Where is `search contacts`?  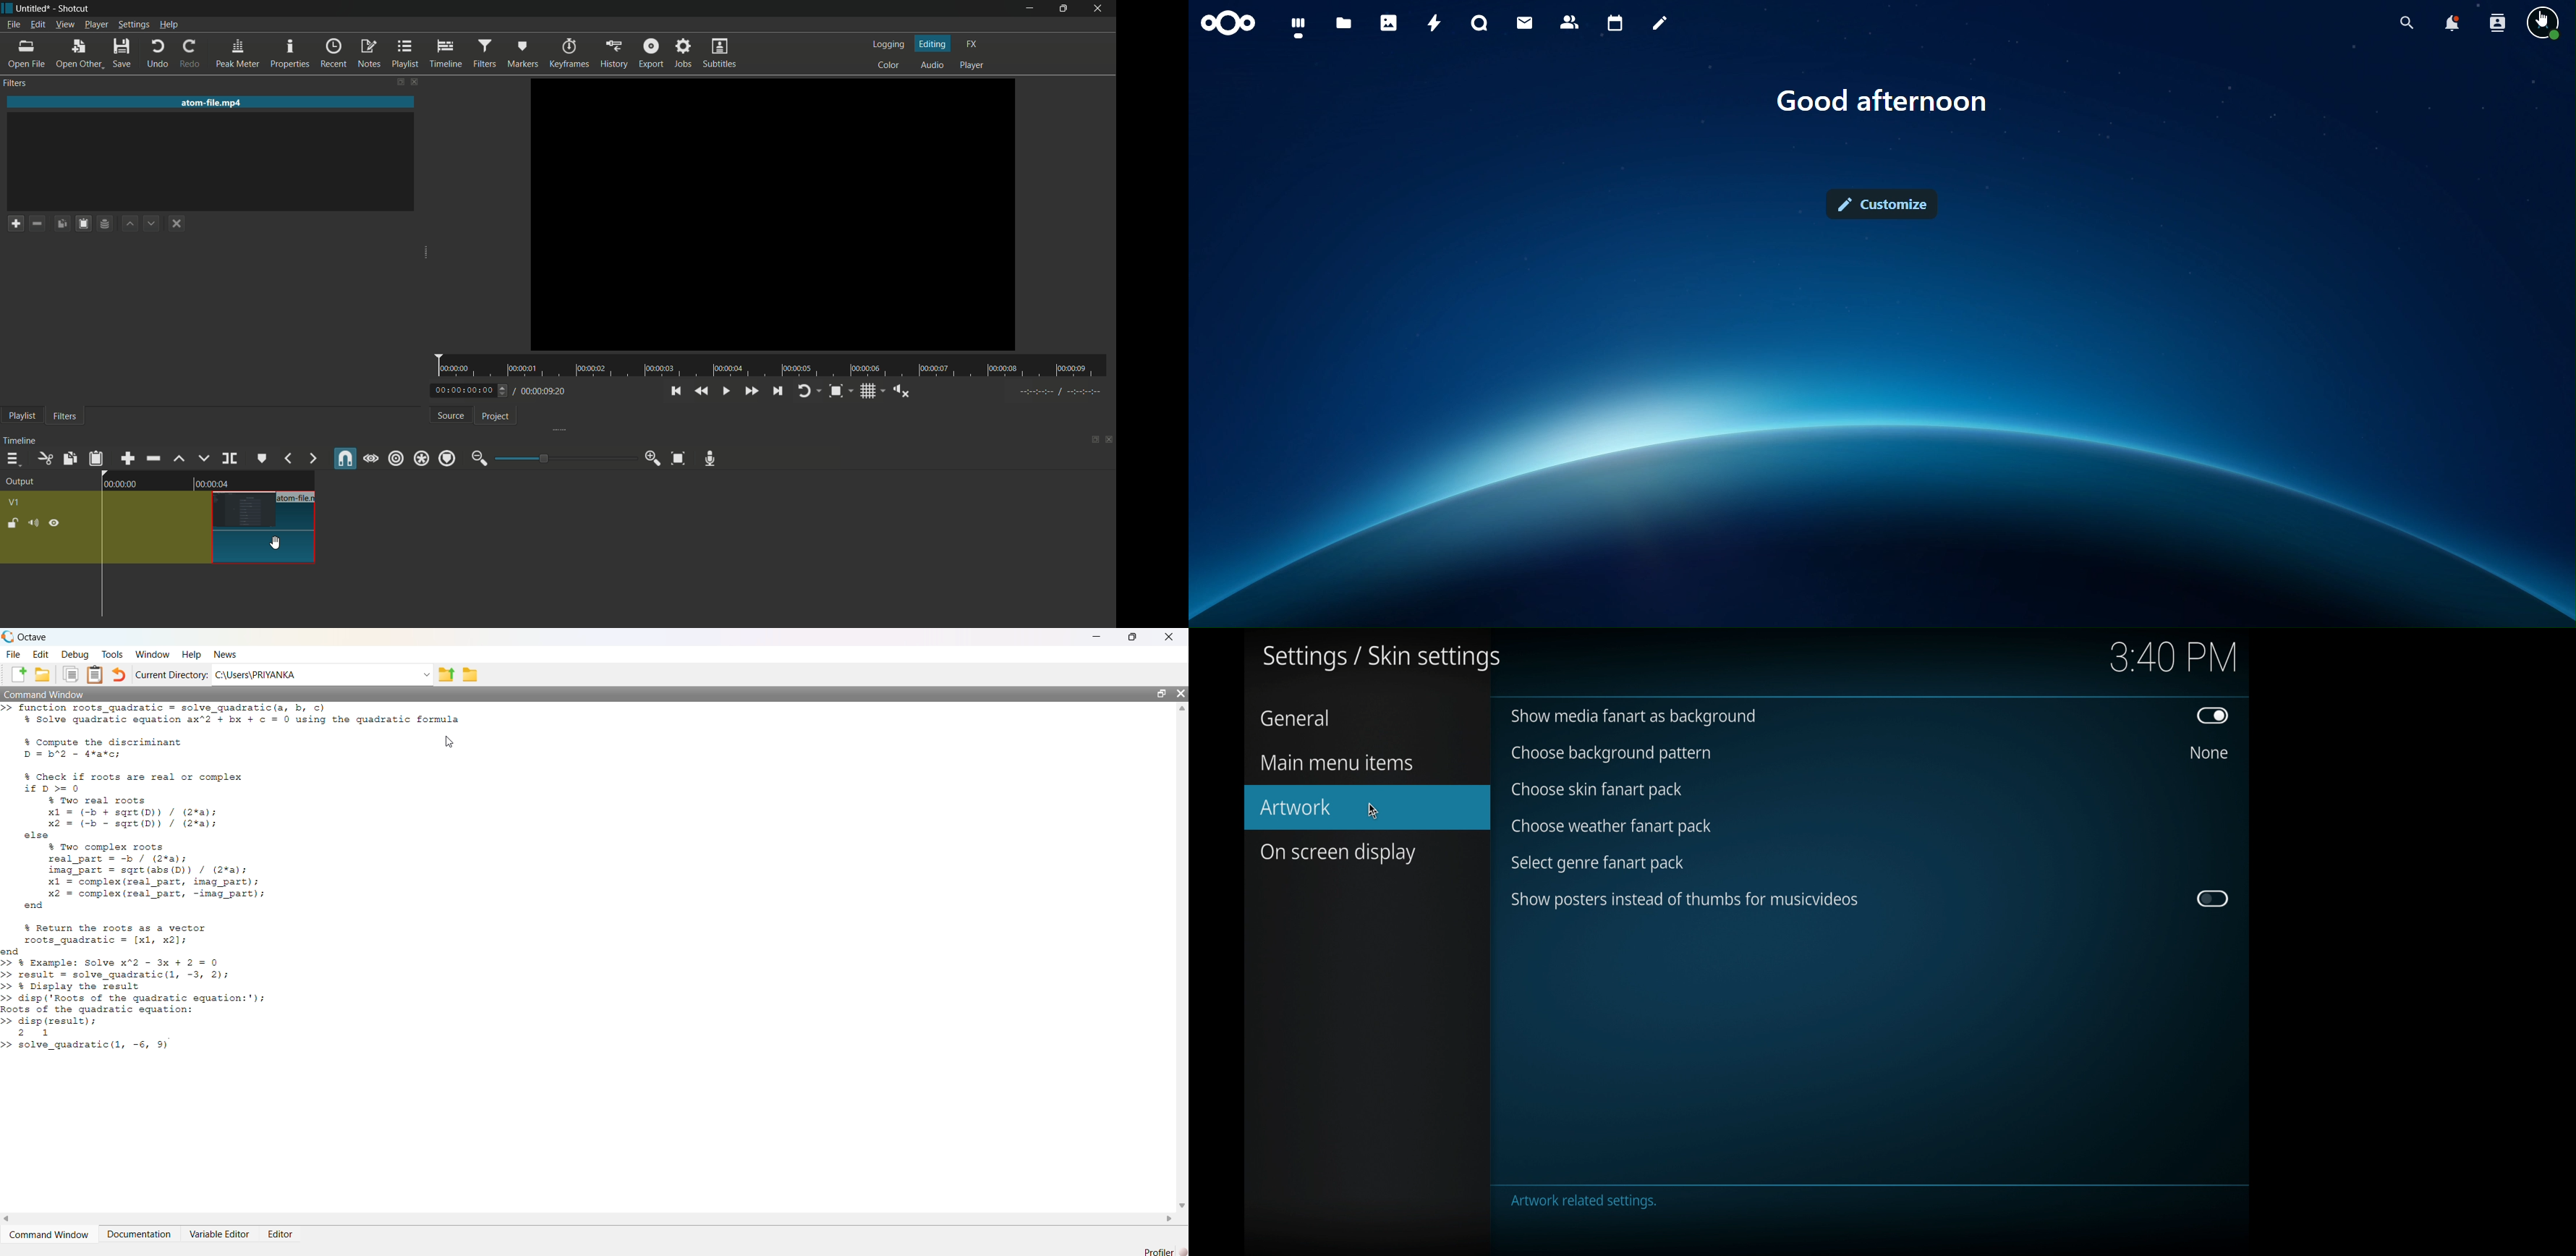 search contacts is located at coordinates (2493, 22).